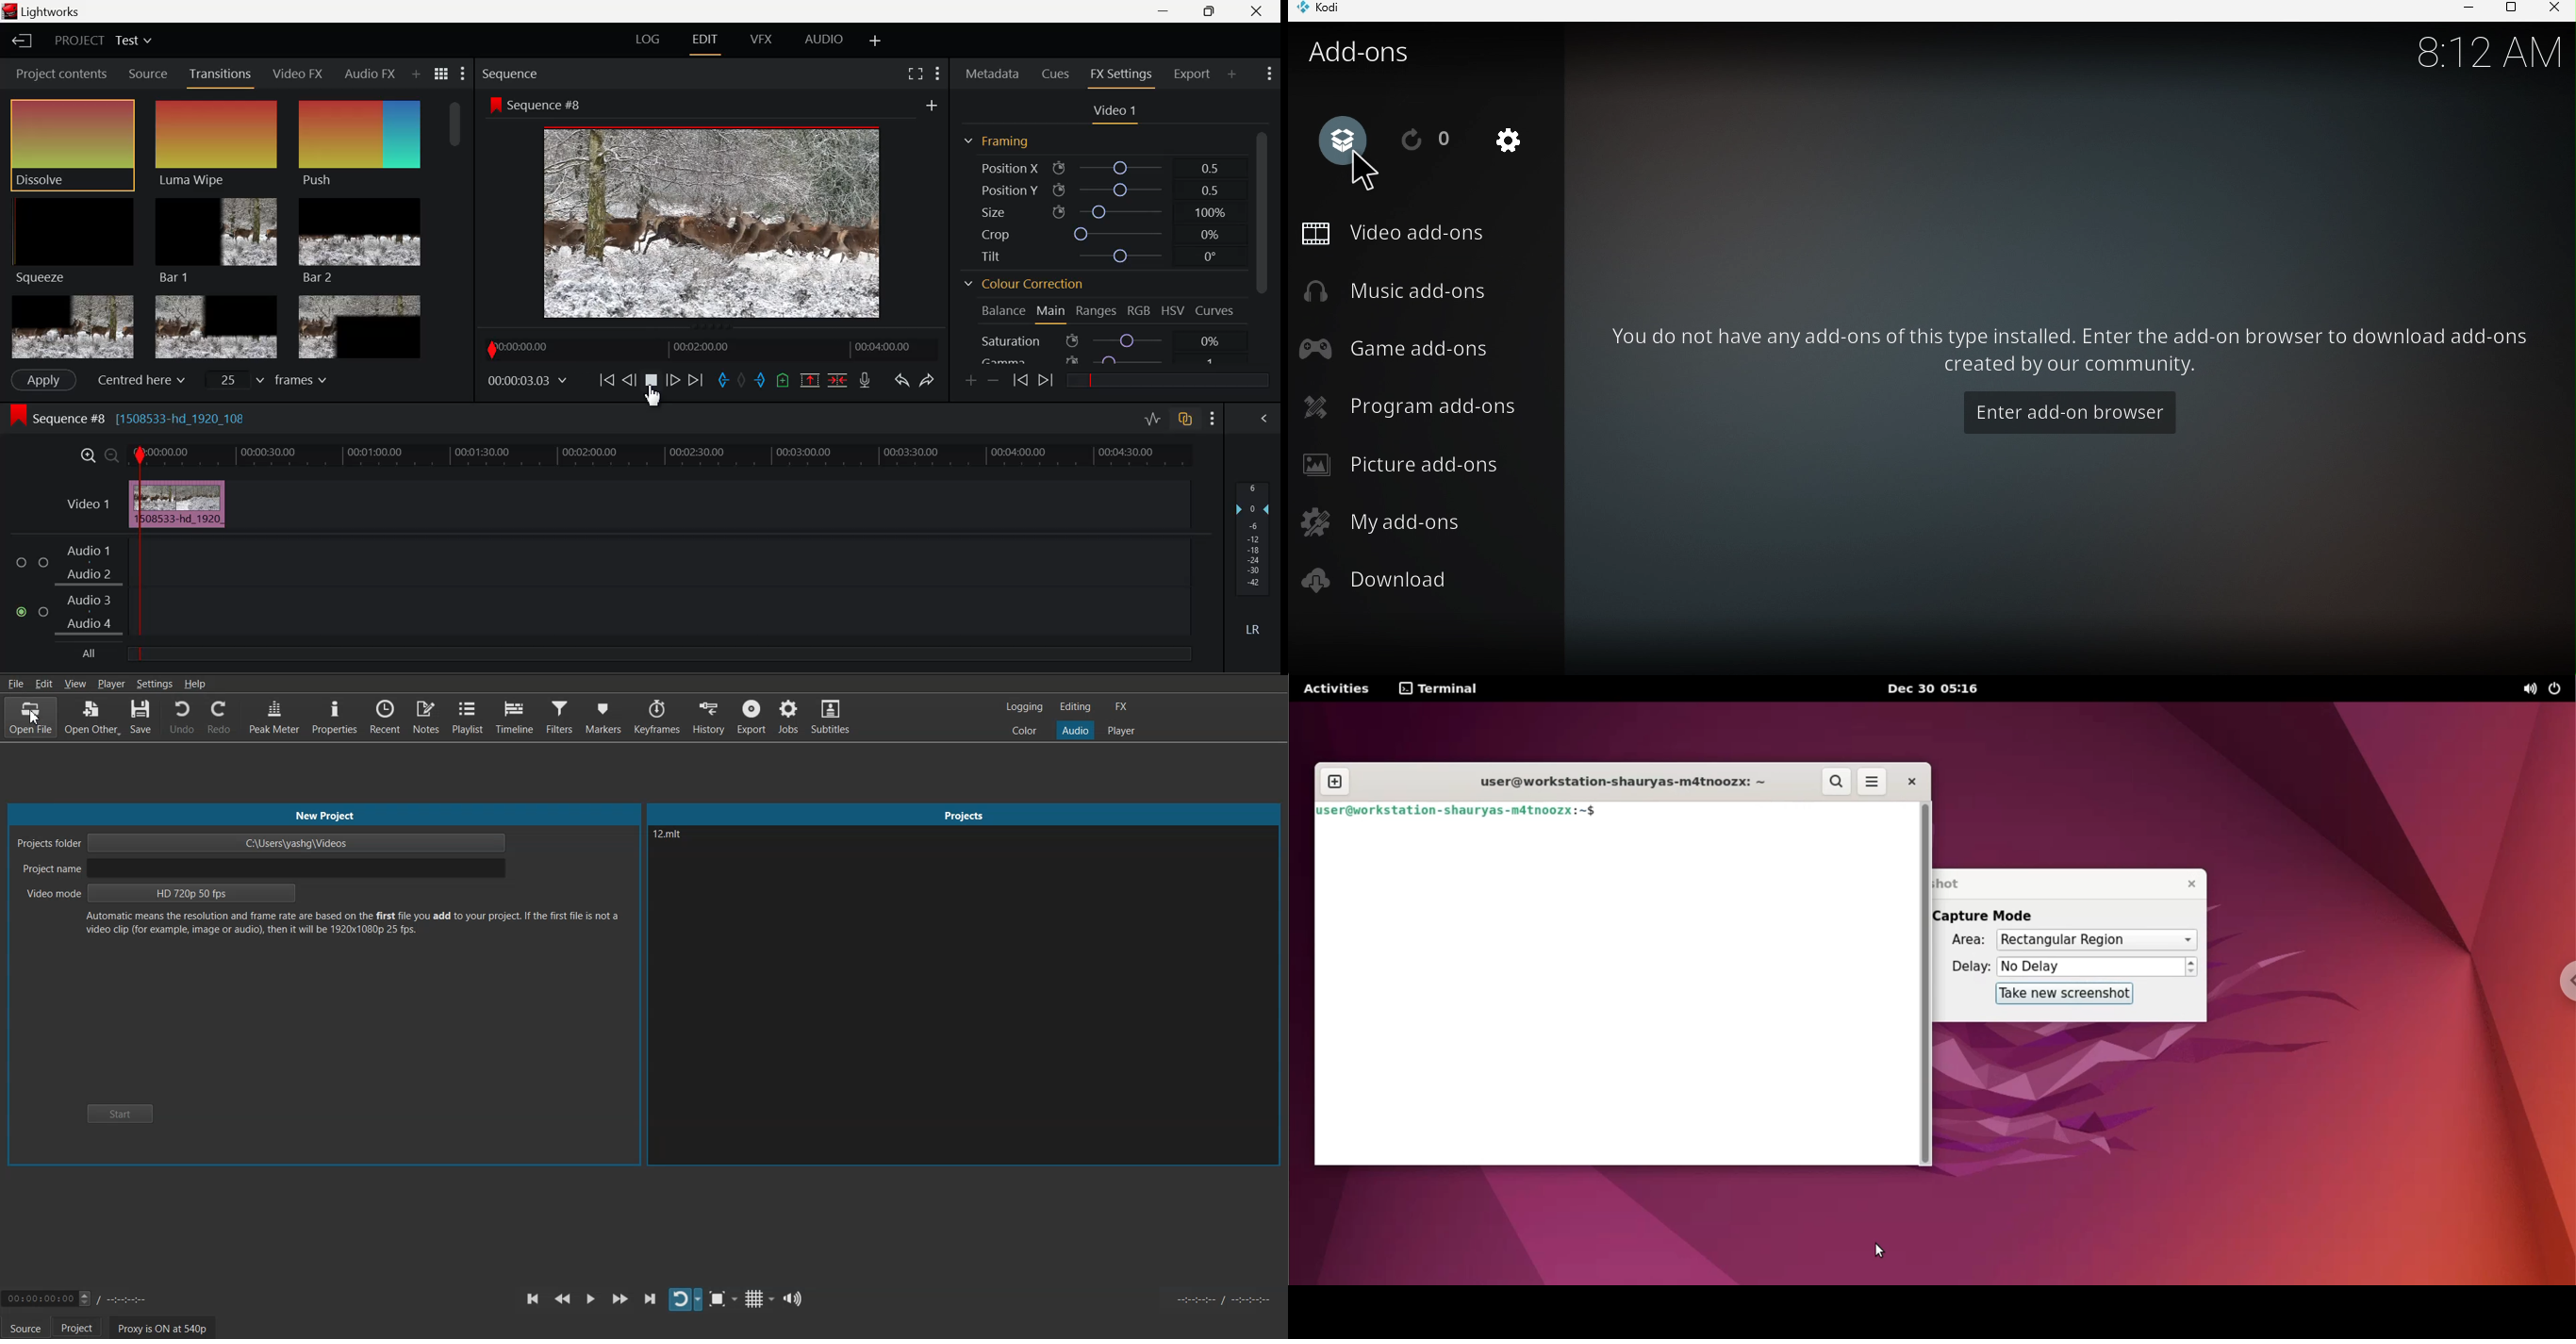 The image size is (2576, 1344). What do you see at coordinates (44, 610) in the screenshot?
I see `Audio Input Checkbox` at bounding box center [44, 610].